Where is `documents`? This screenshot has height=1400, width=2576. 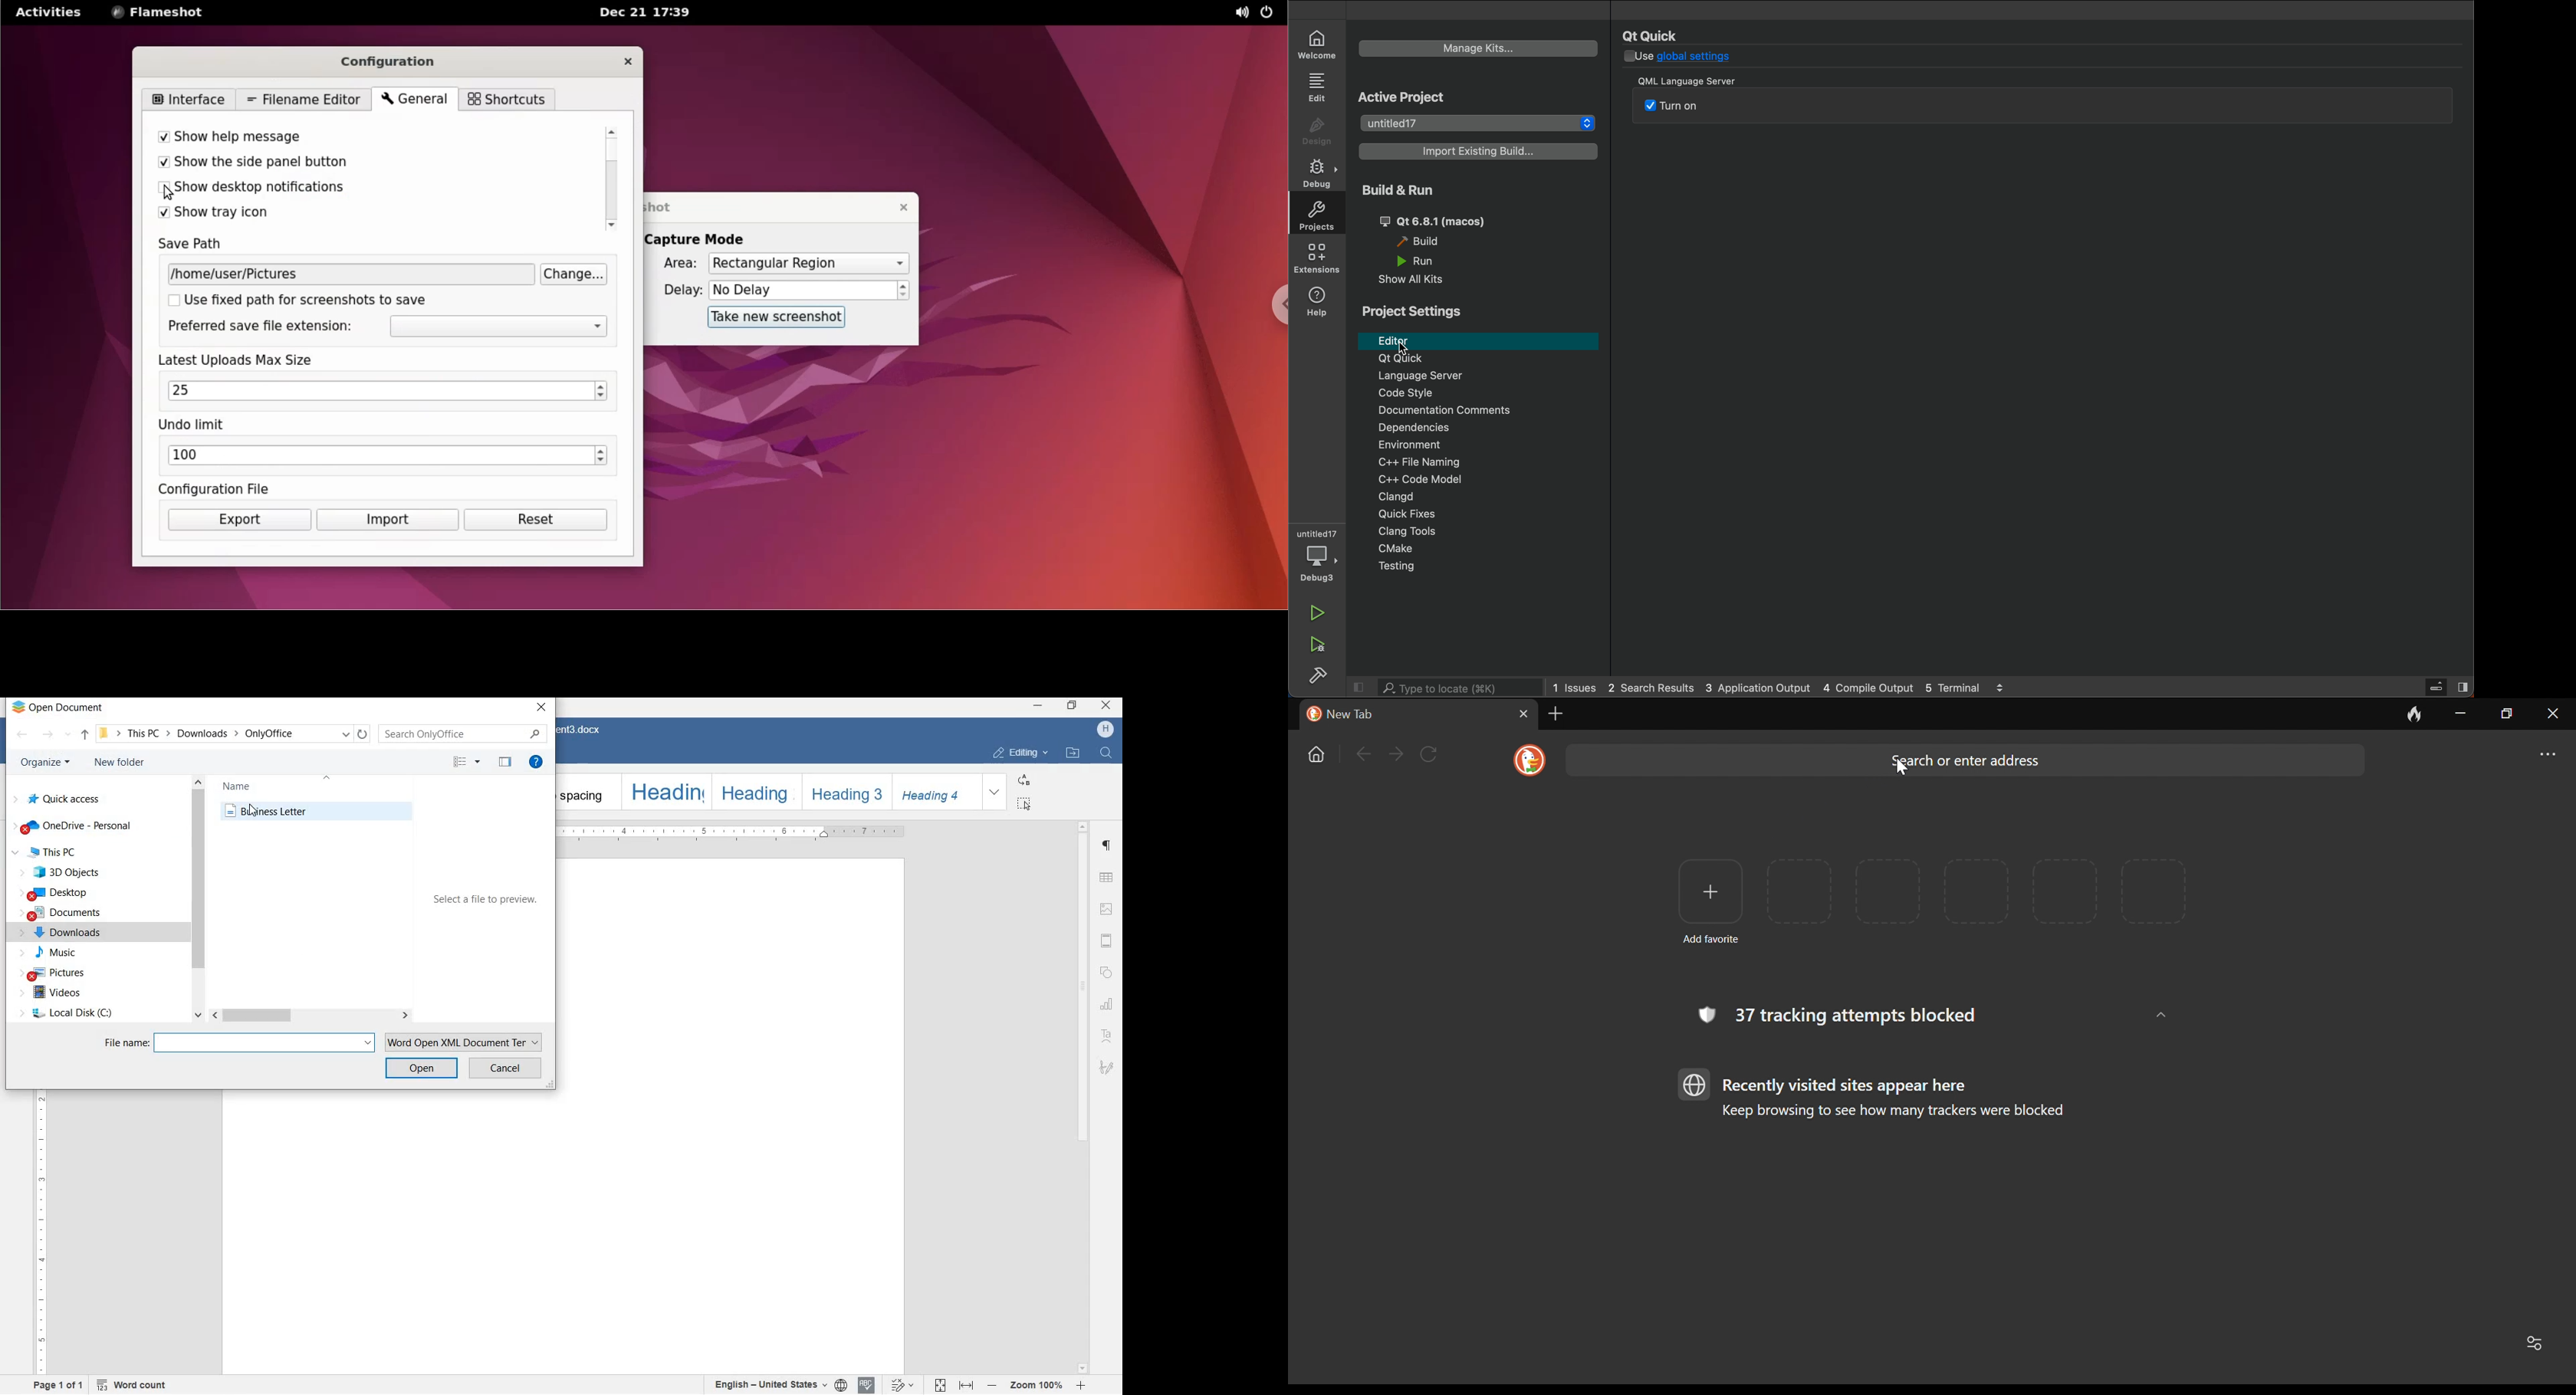
documents is located at coordinates (61, 911).